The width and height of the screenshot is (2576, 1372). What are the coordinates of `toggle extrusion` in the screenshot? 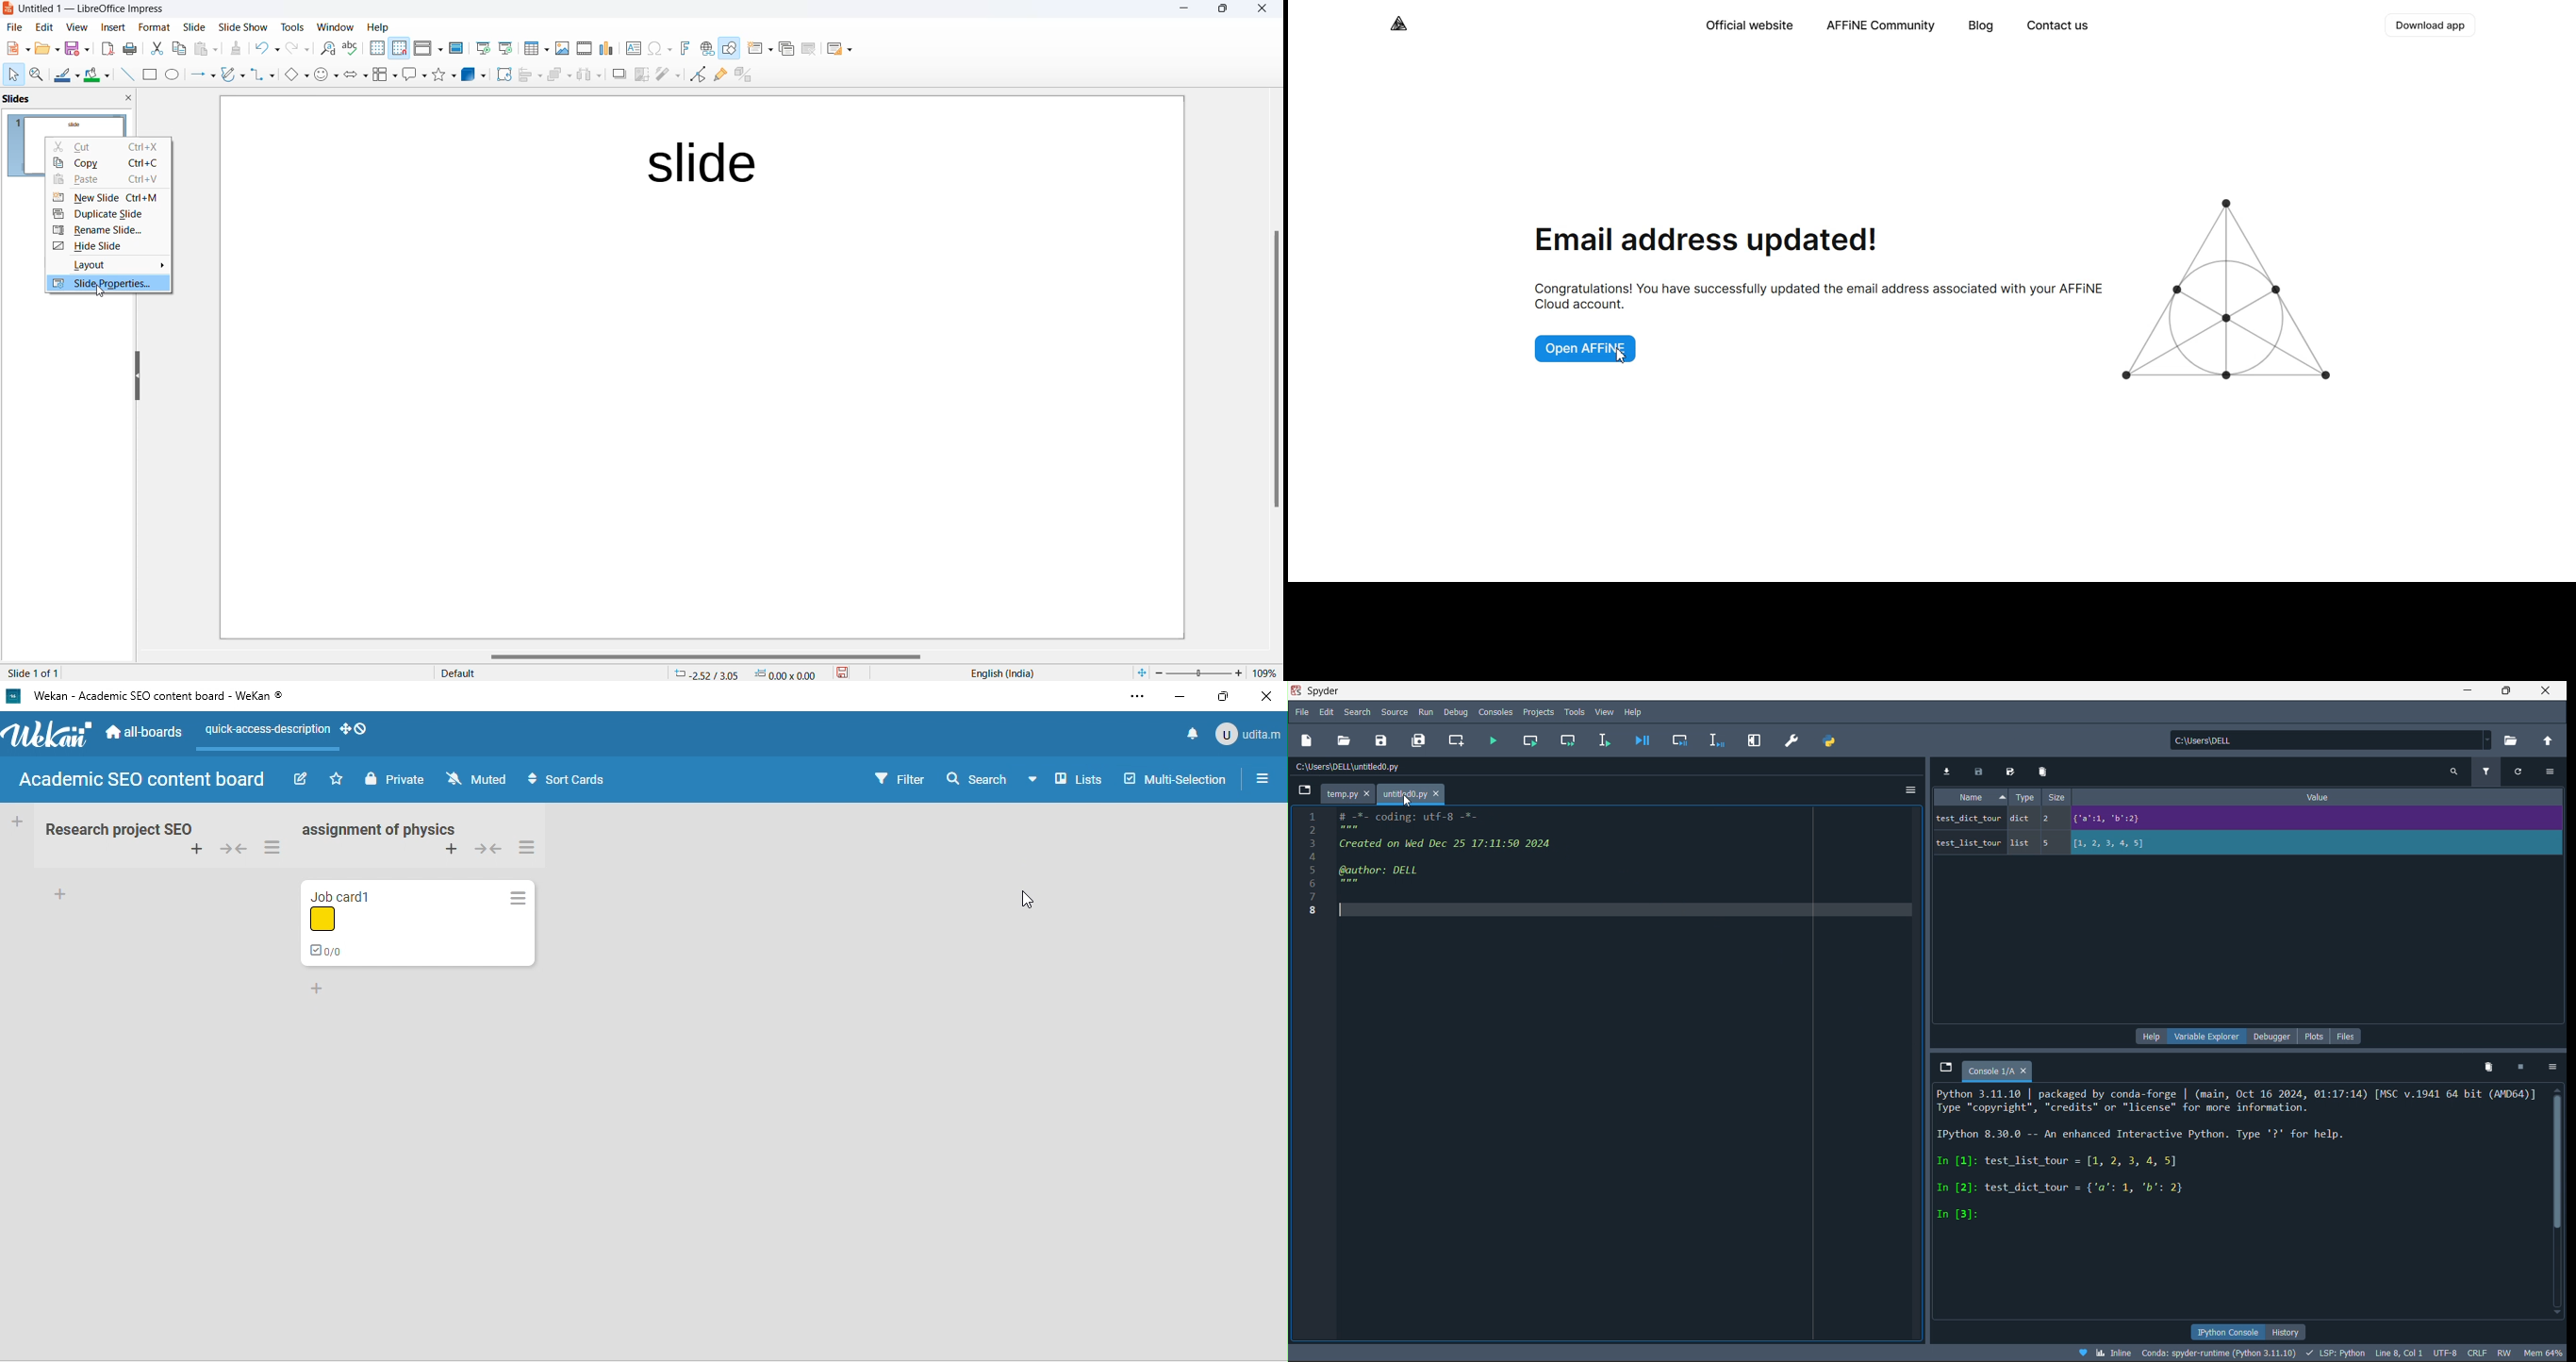 It's located at (748, 77).